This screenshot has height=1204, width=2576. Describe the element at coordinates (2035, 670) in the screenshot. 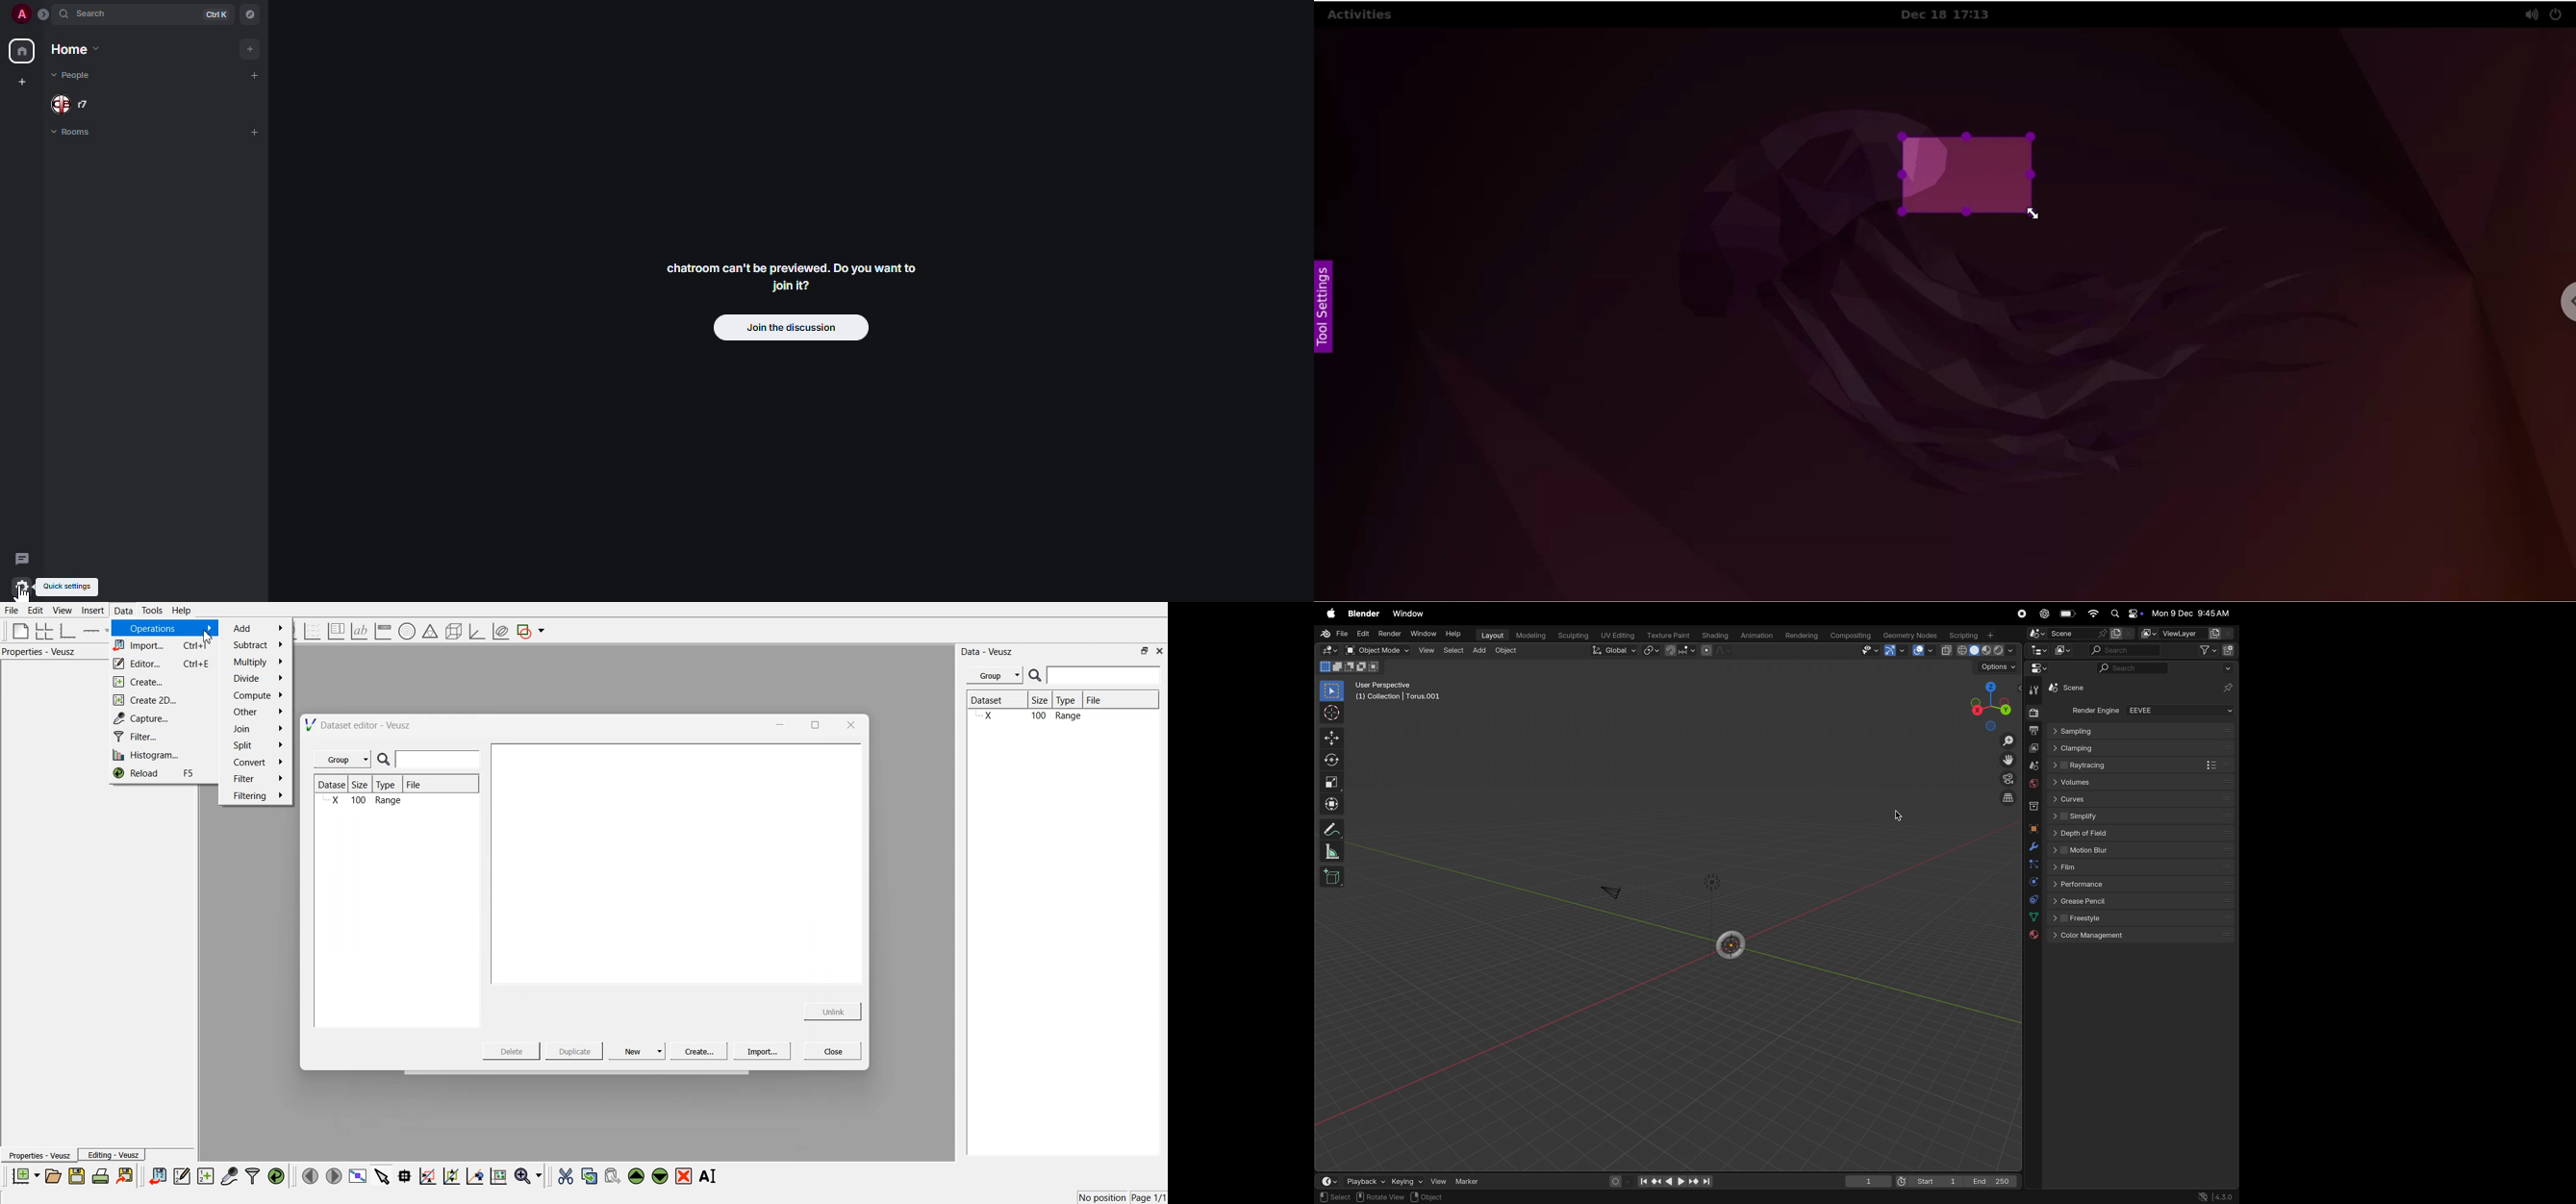

I see `editor type` at that location.